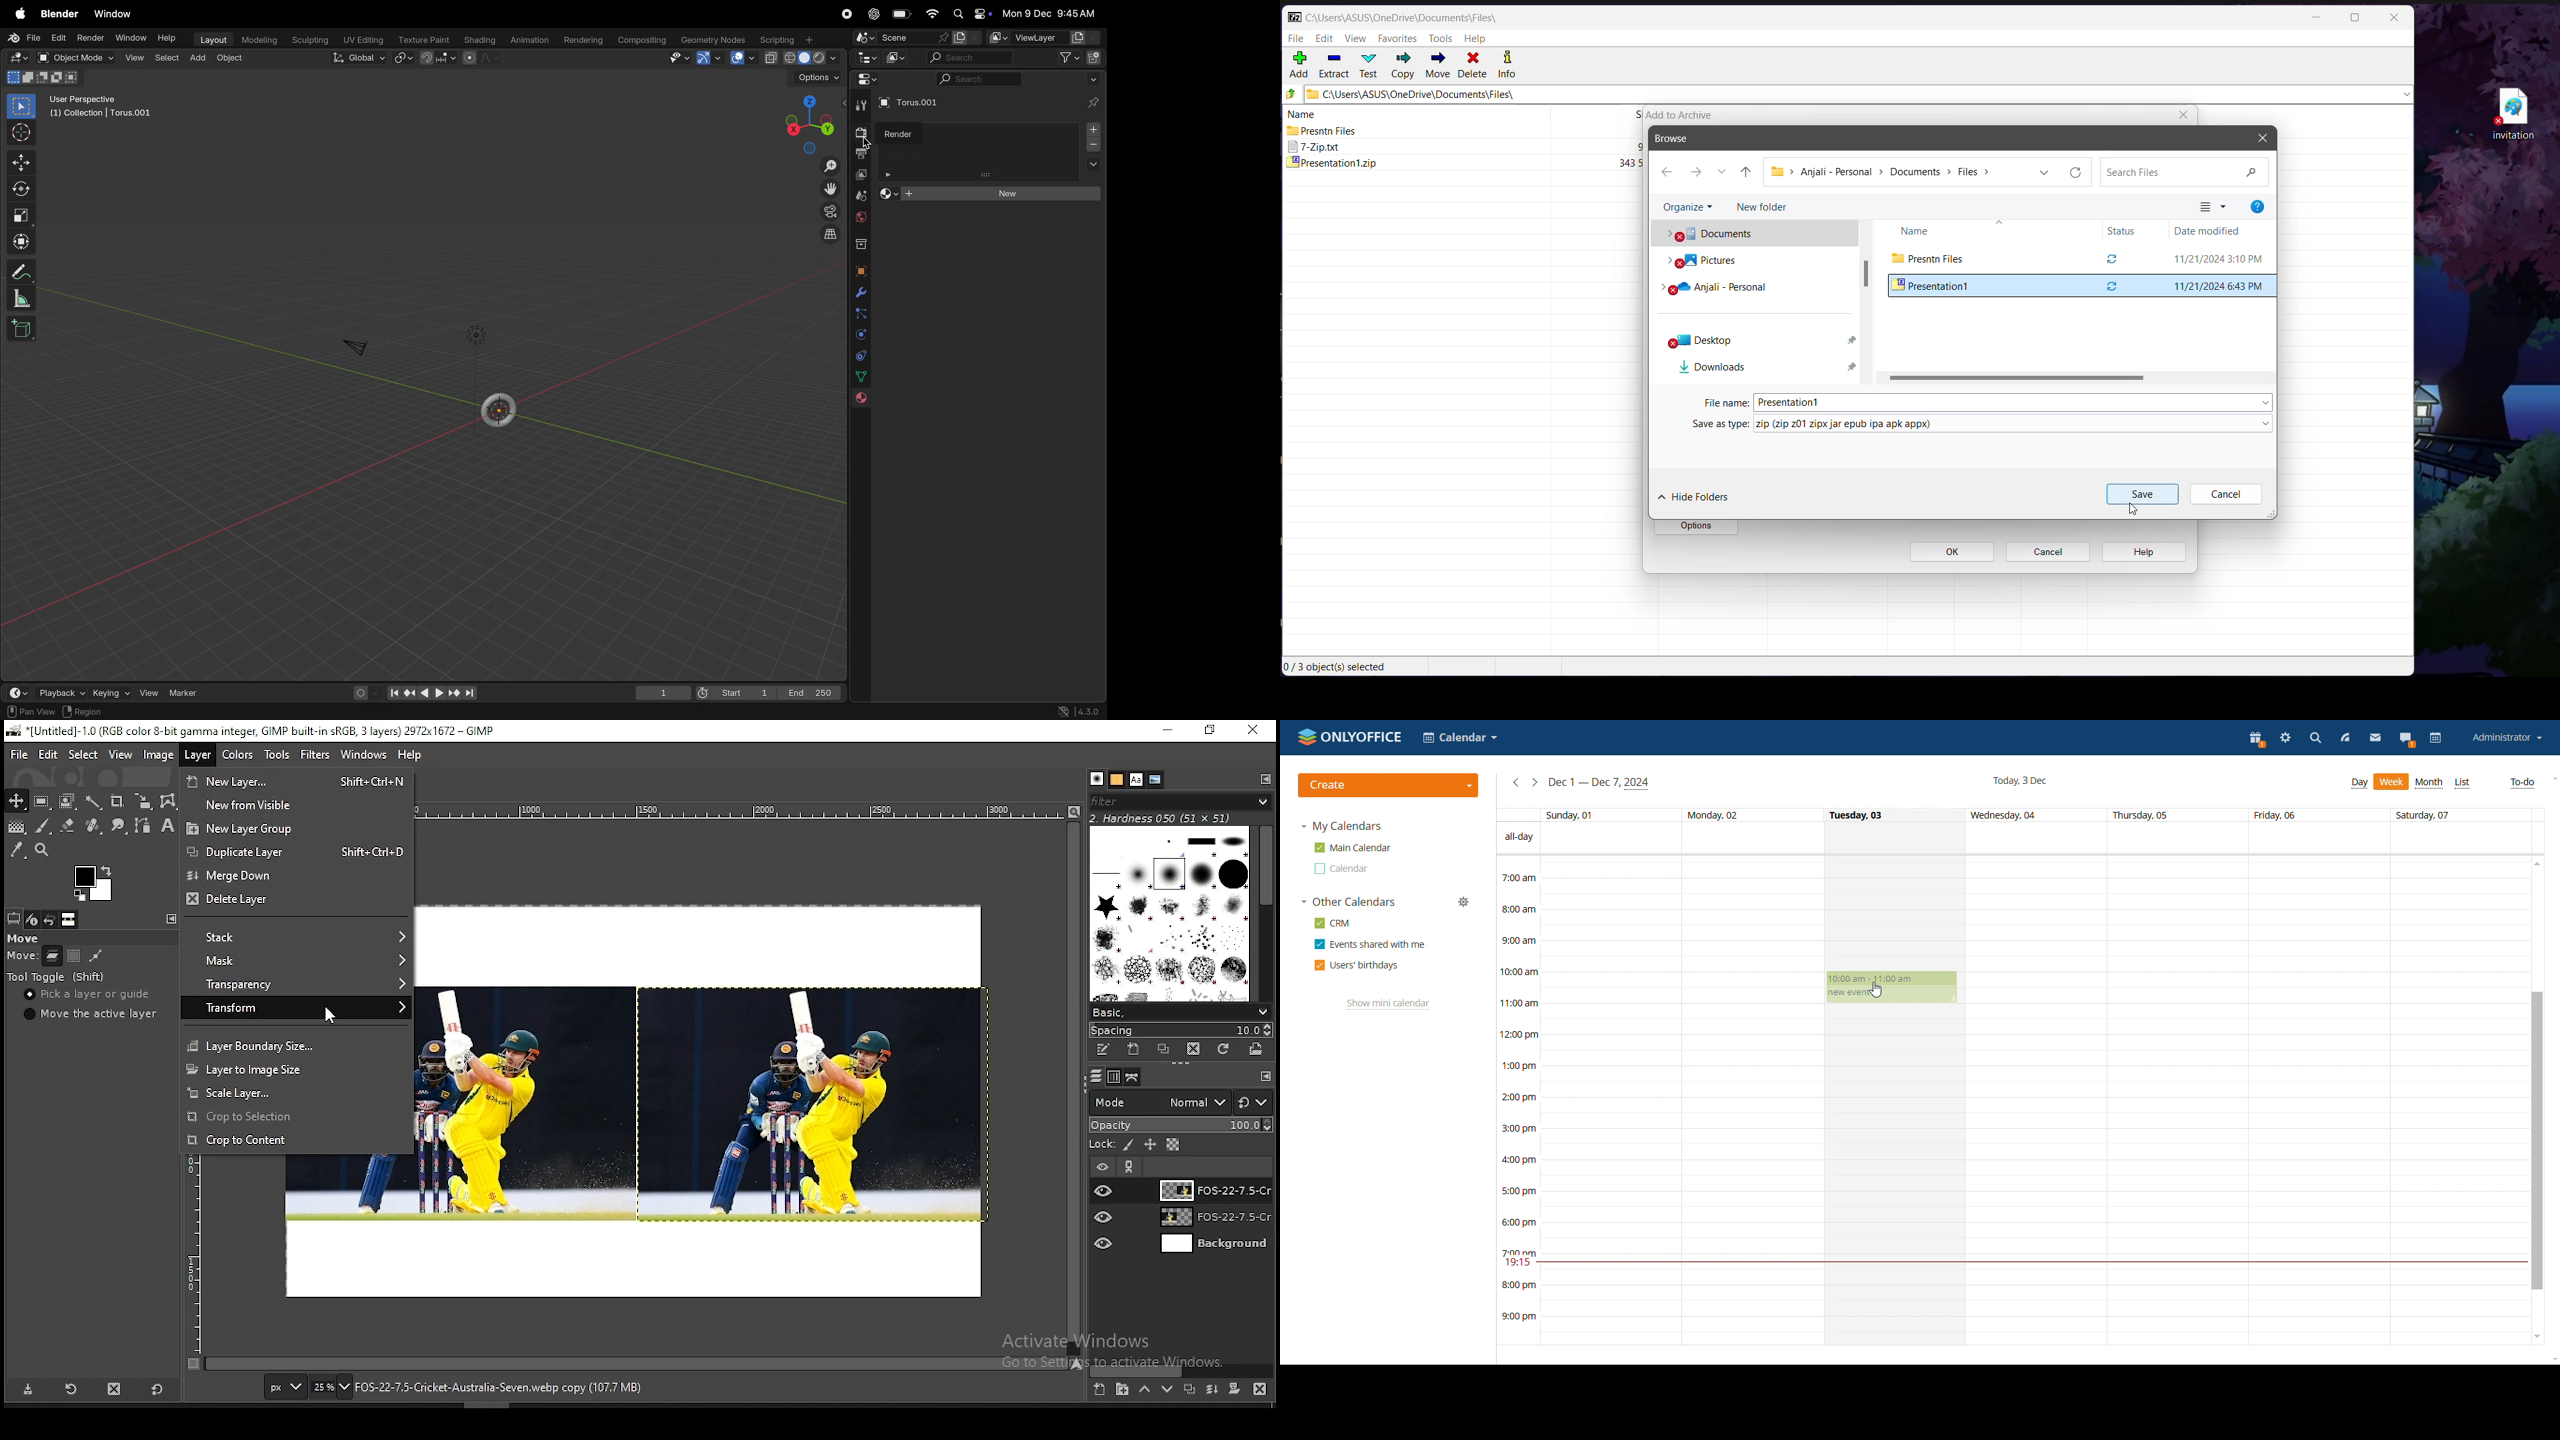  Describe the element at coordinates (499, 408) in the screenshot. I see `torus` at that location.